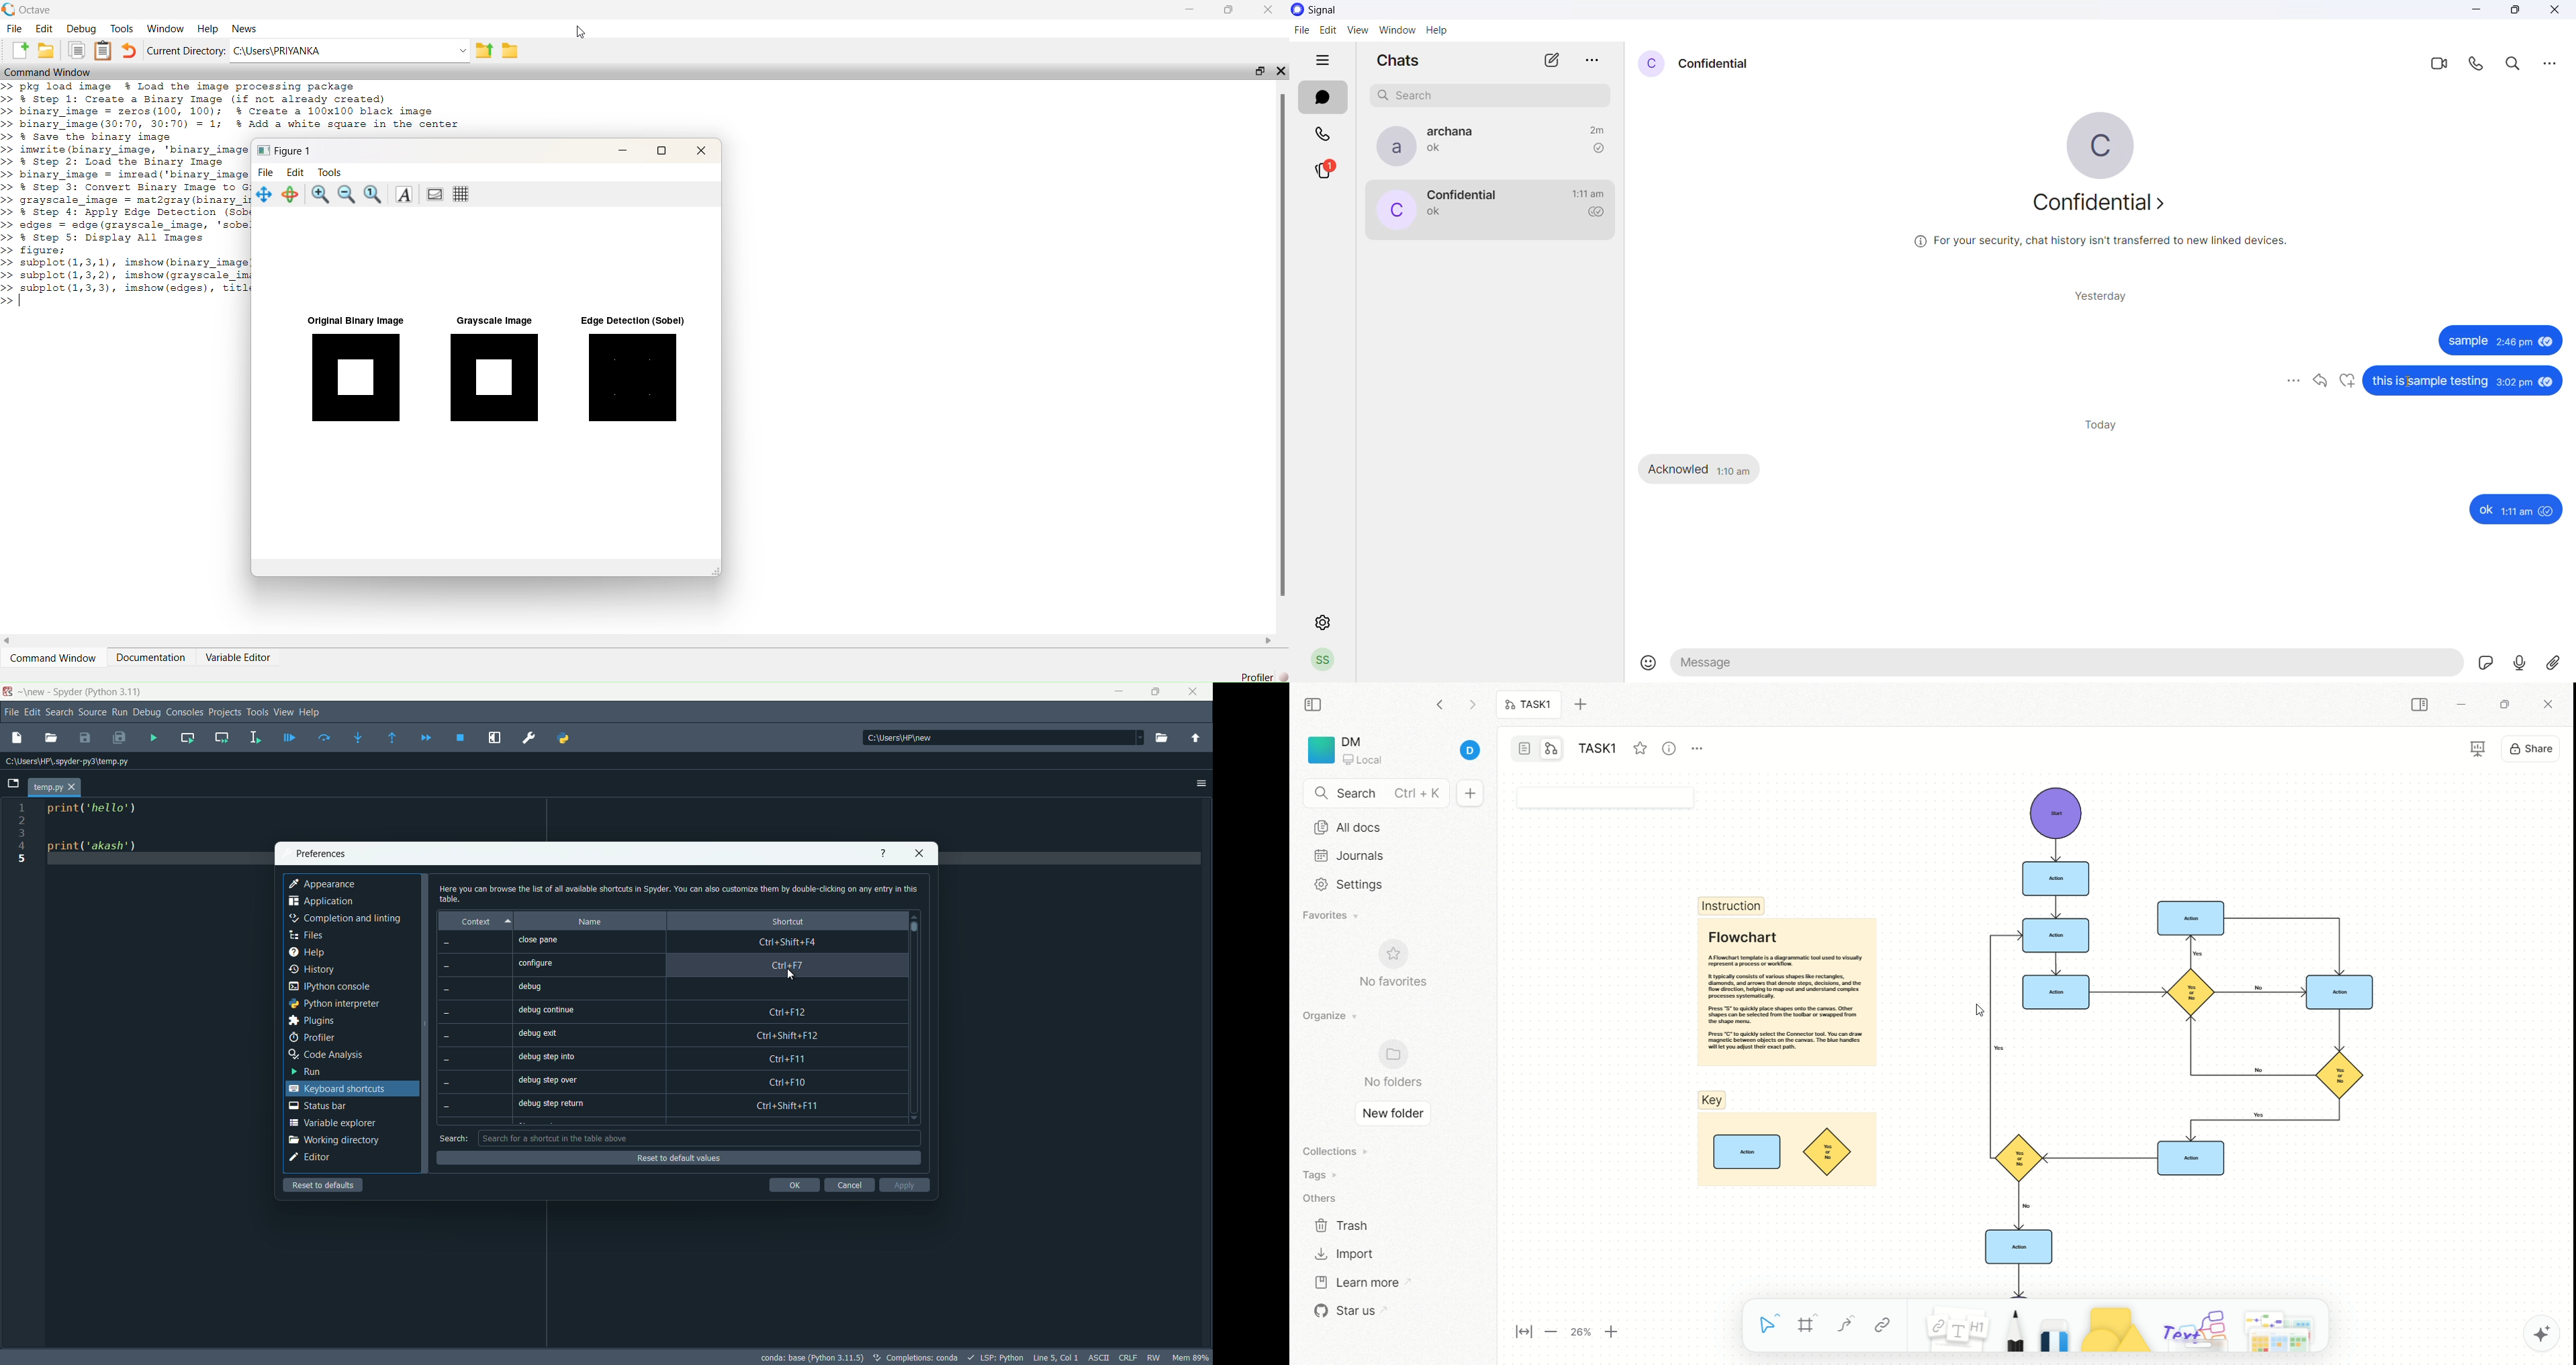  What do you see at coordinates (2317, 383) in the screenshot?
I see `share` at bounding box center [2317, 383].